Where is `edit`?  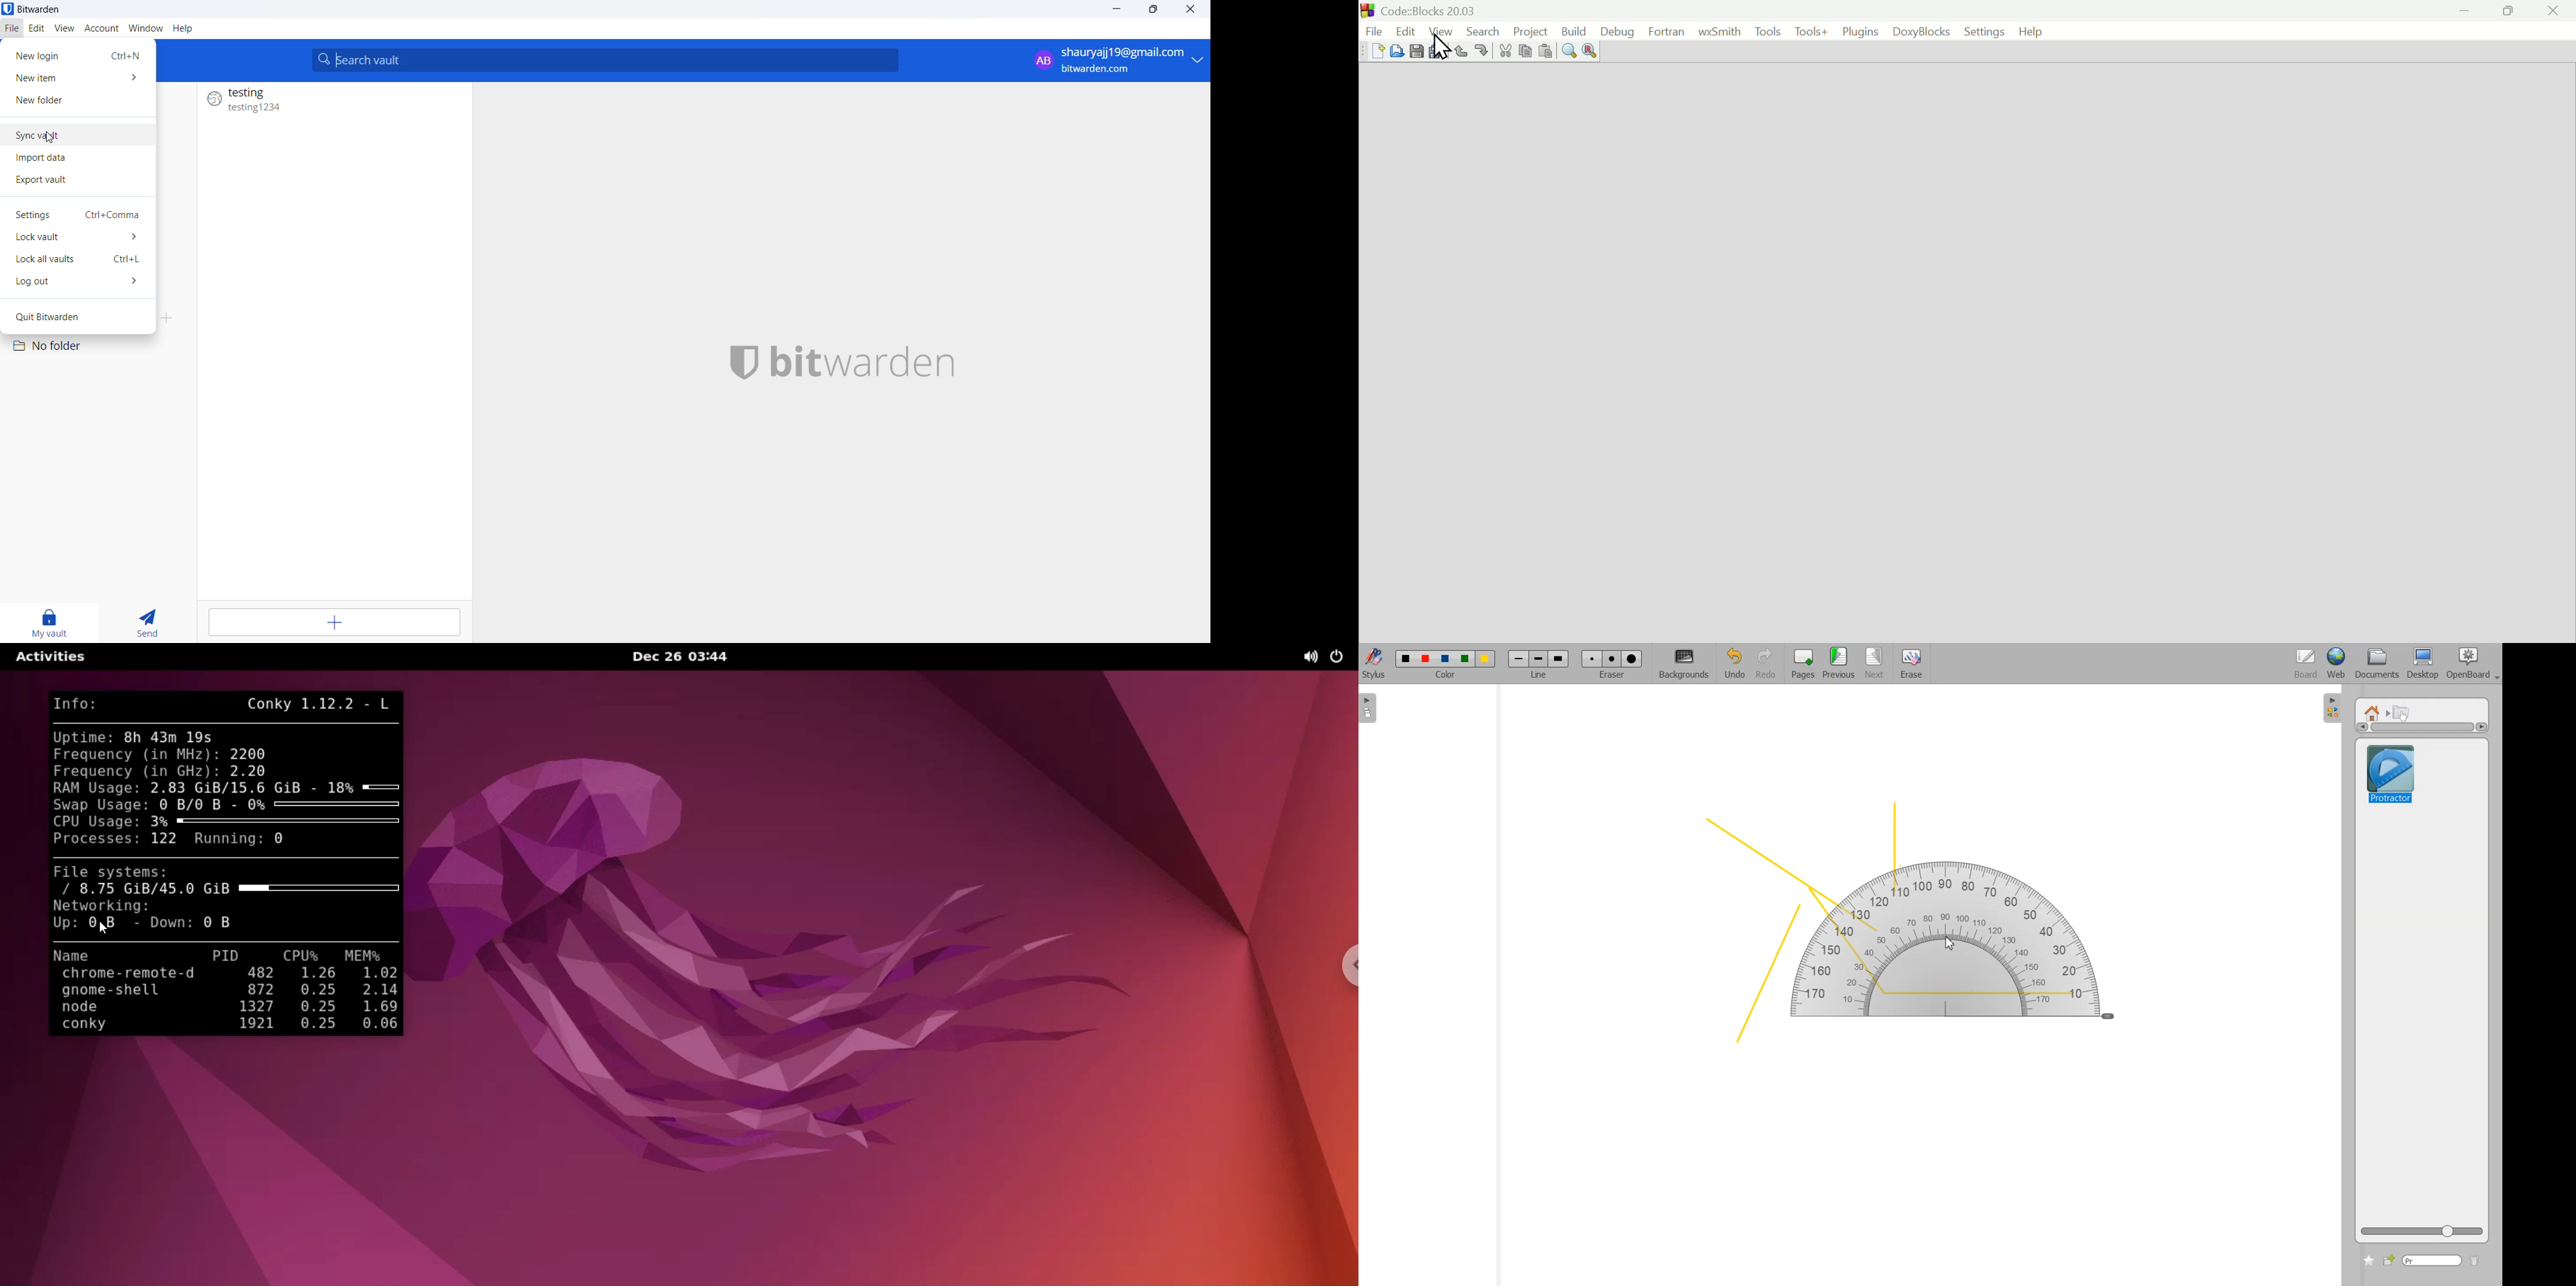
edit is located at coordinates (1404, 29).